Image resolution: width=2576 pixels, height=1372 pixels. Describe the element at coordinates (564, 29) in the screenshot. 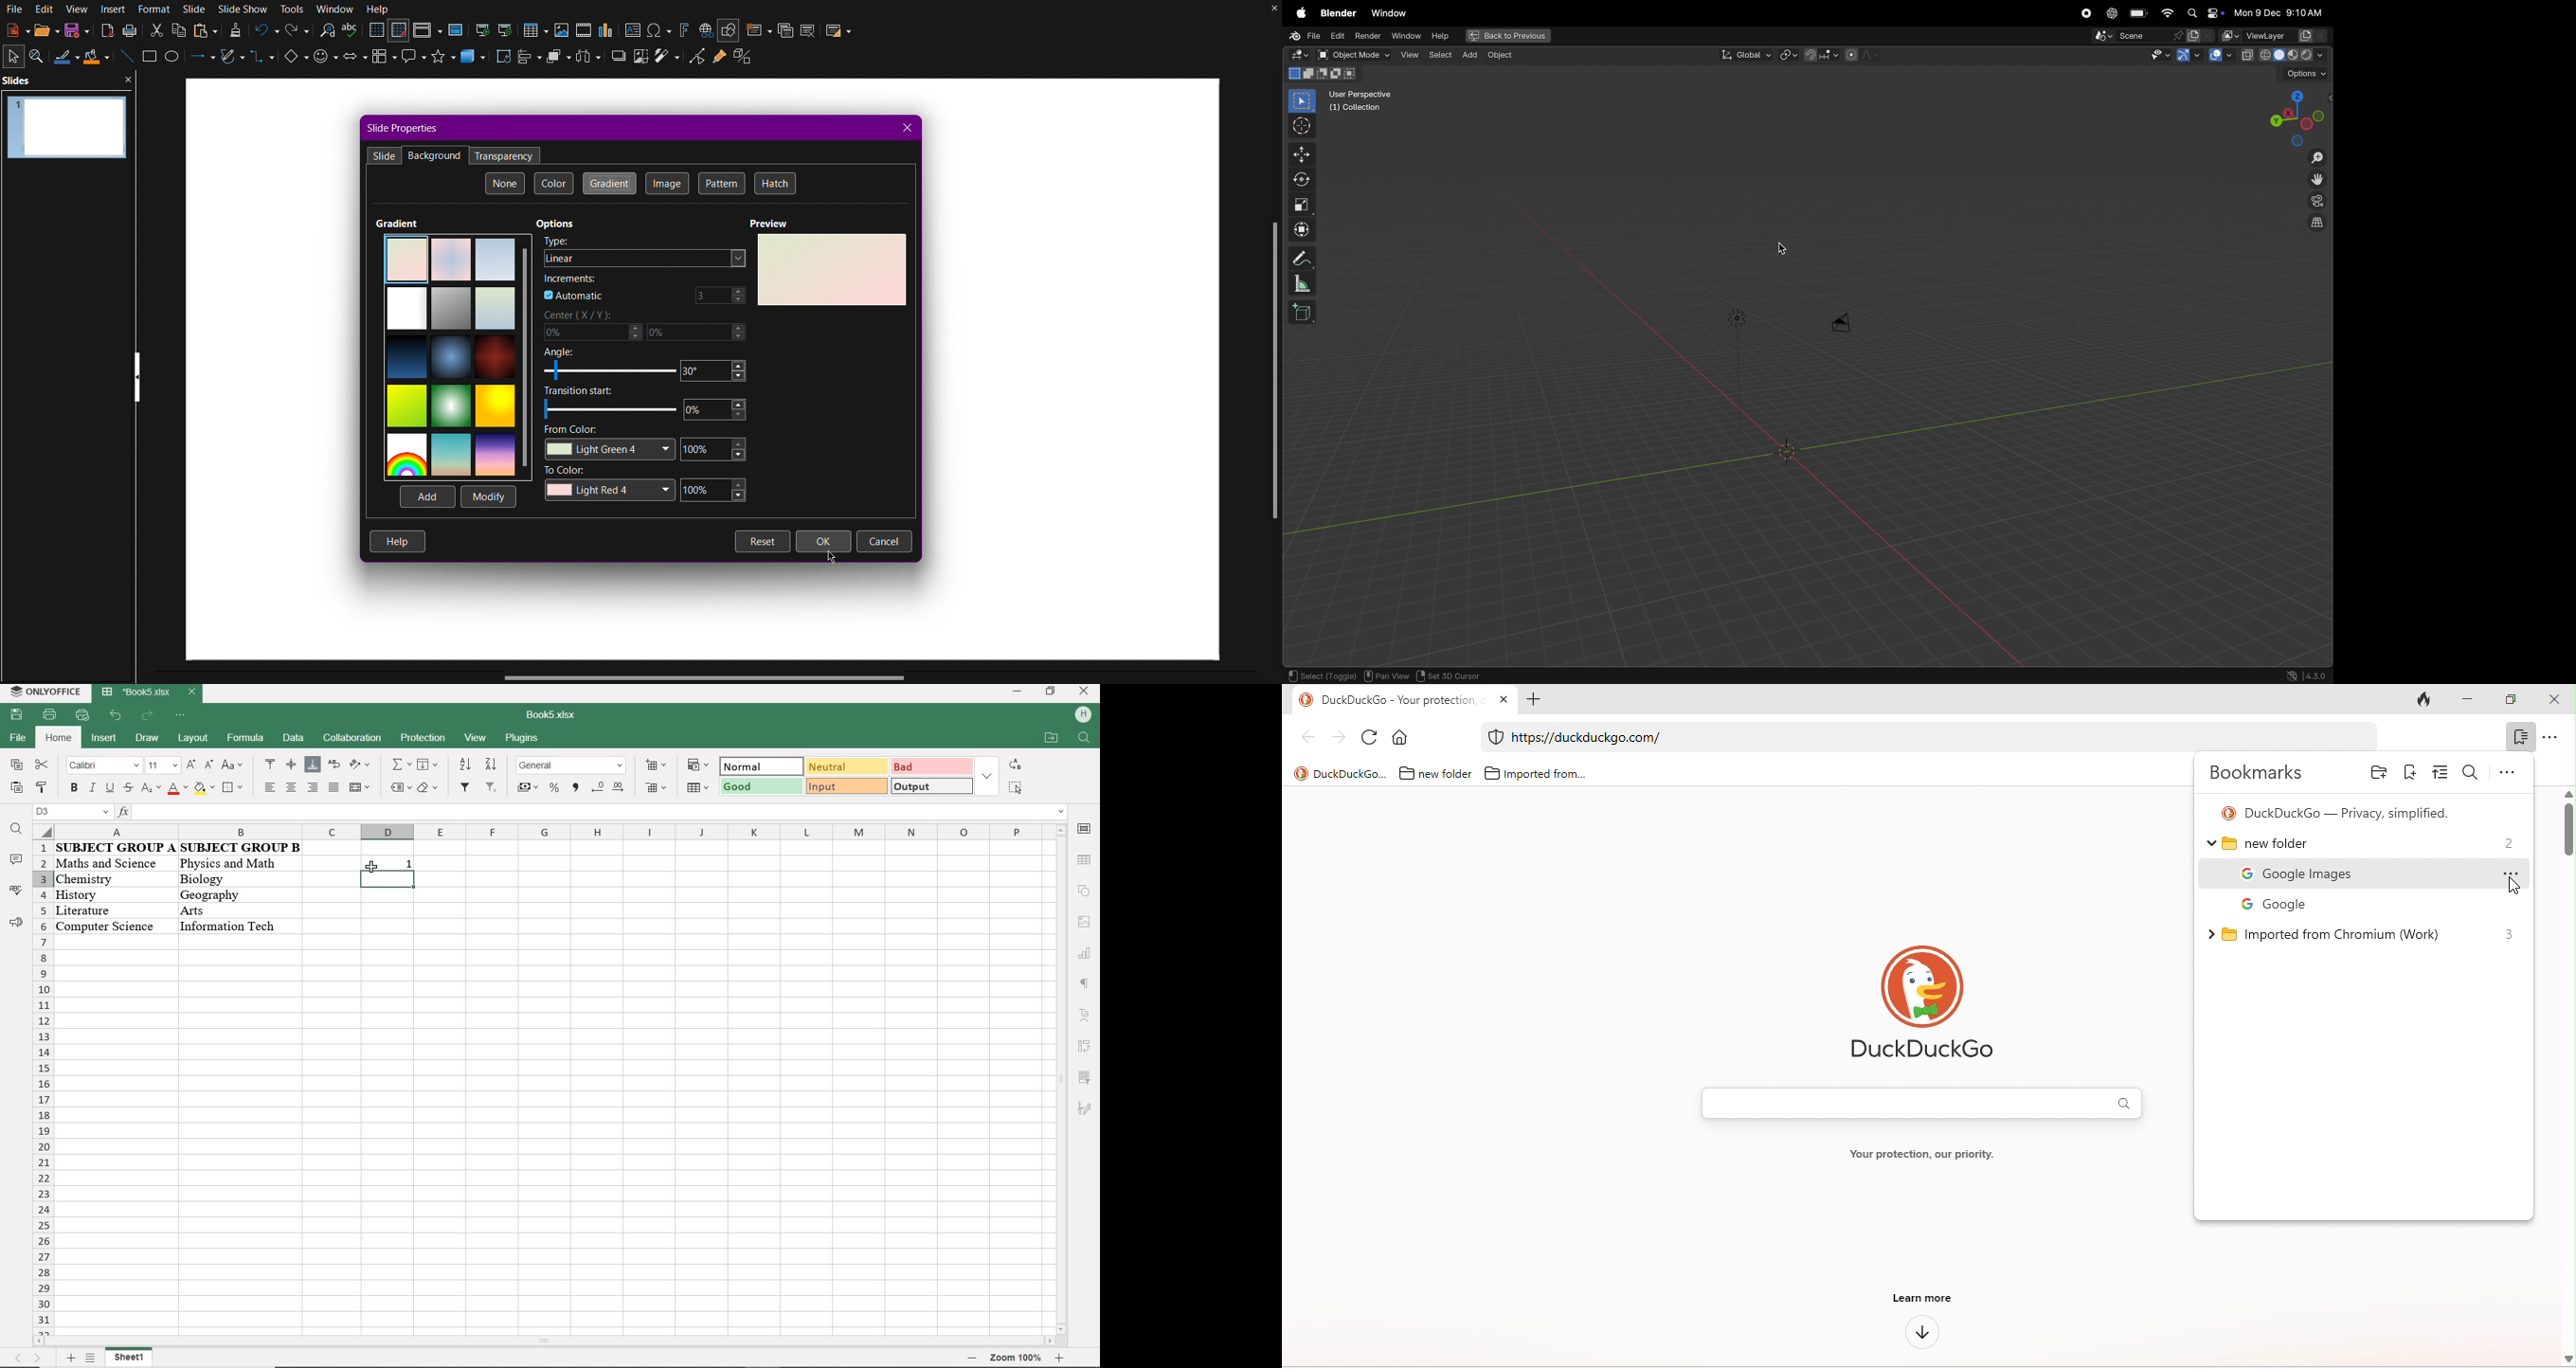

I see `Insert Image` at that location.